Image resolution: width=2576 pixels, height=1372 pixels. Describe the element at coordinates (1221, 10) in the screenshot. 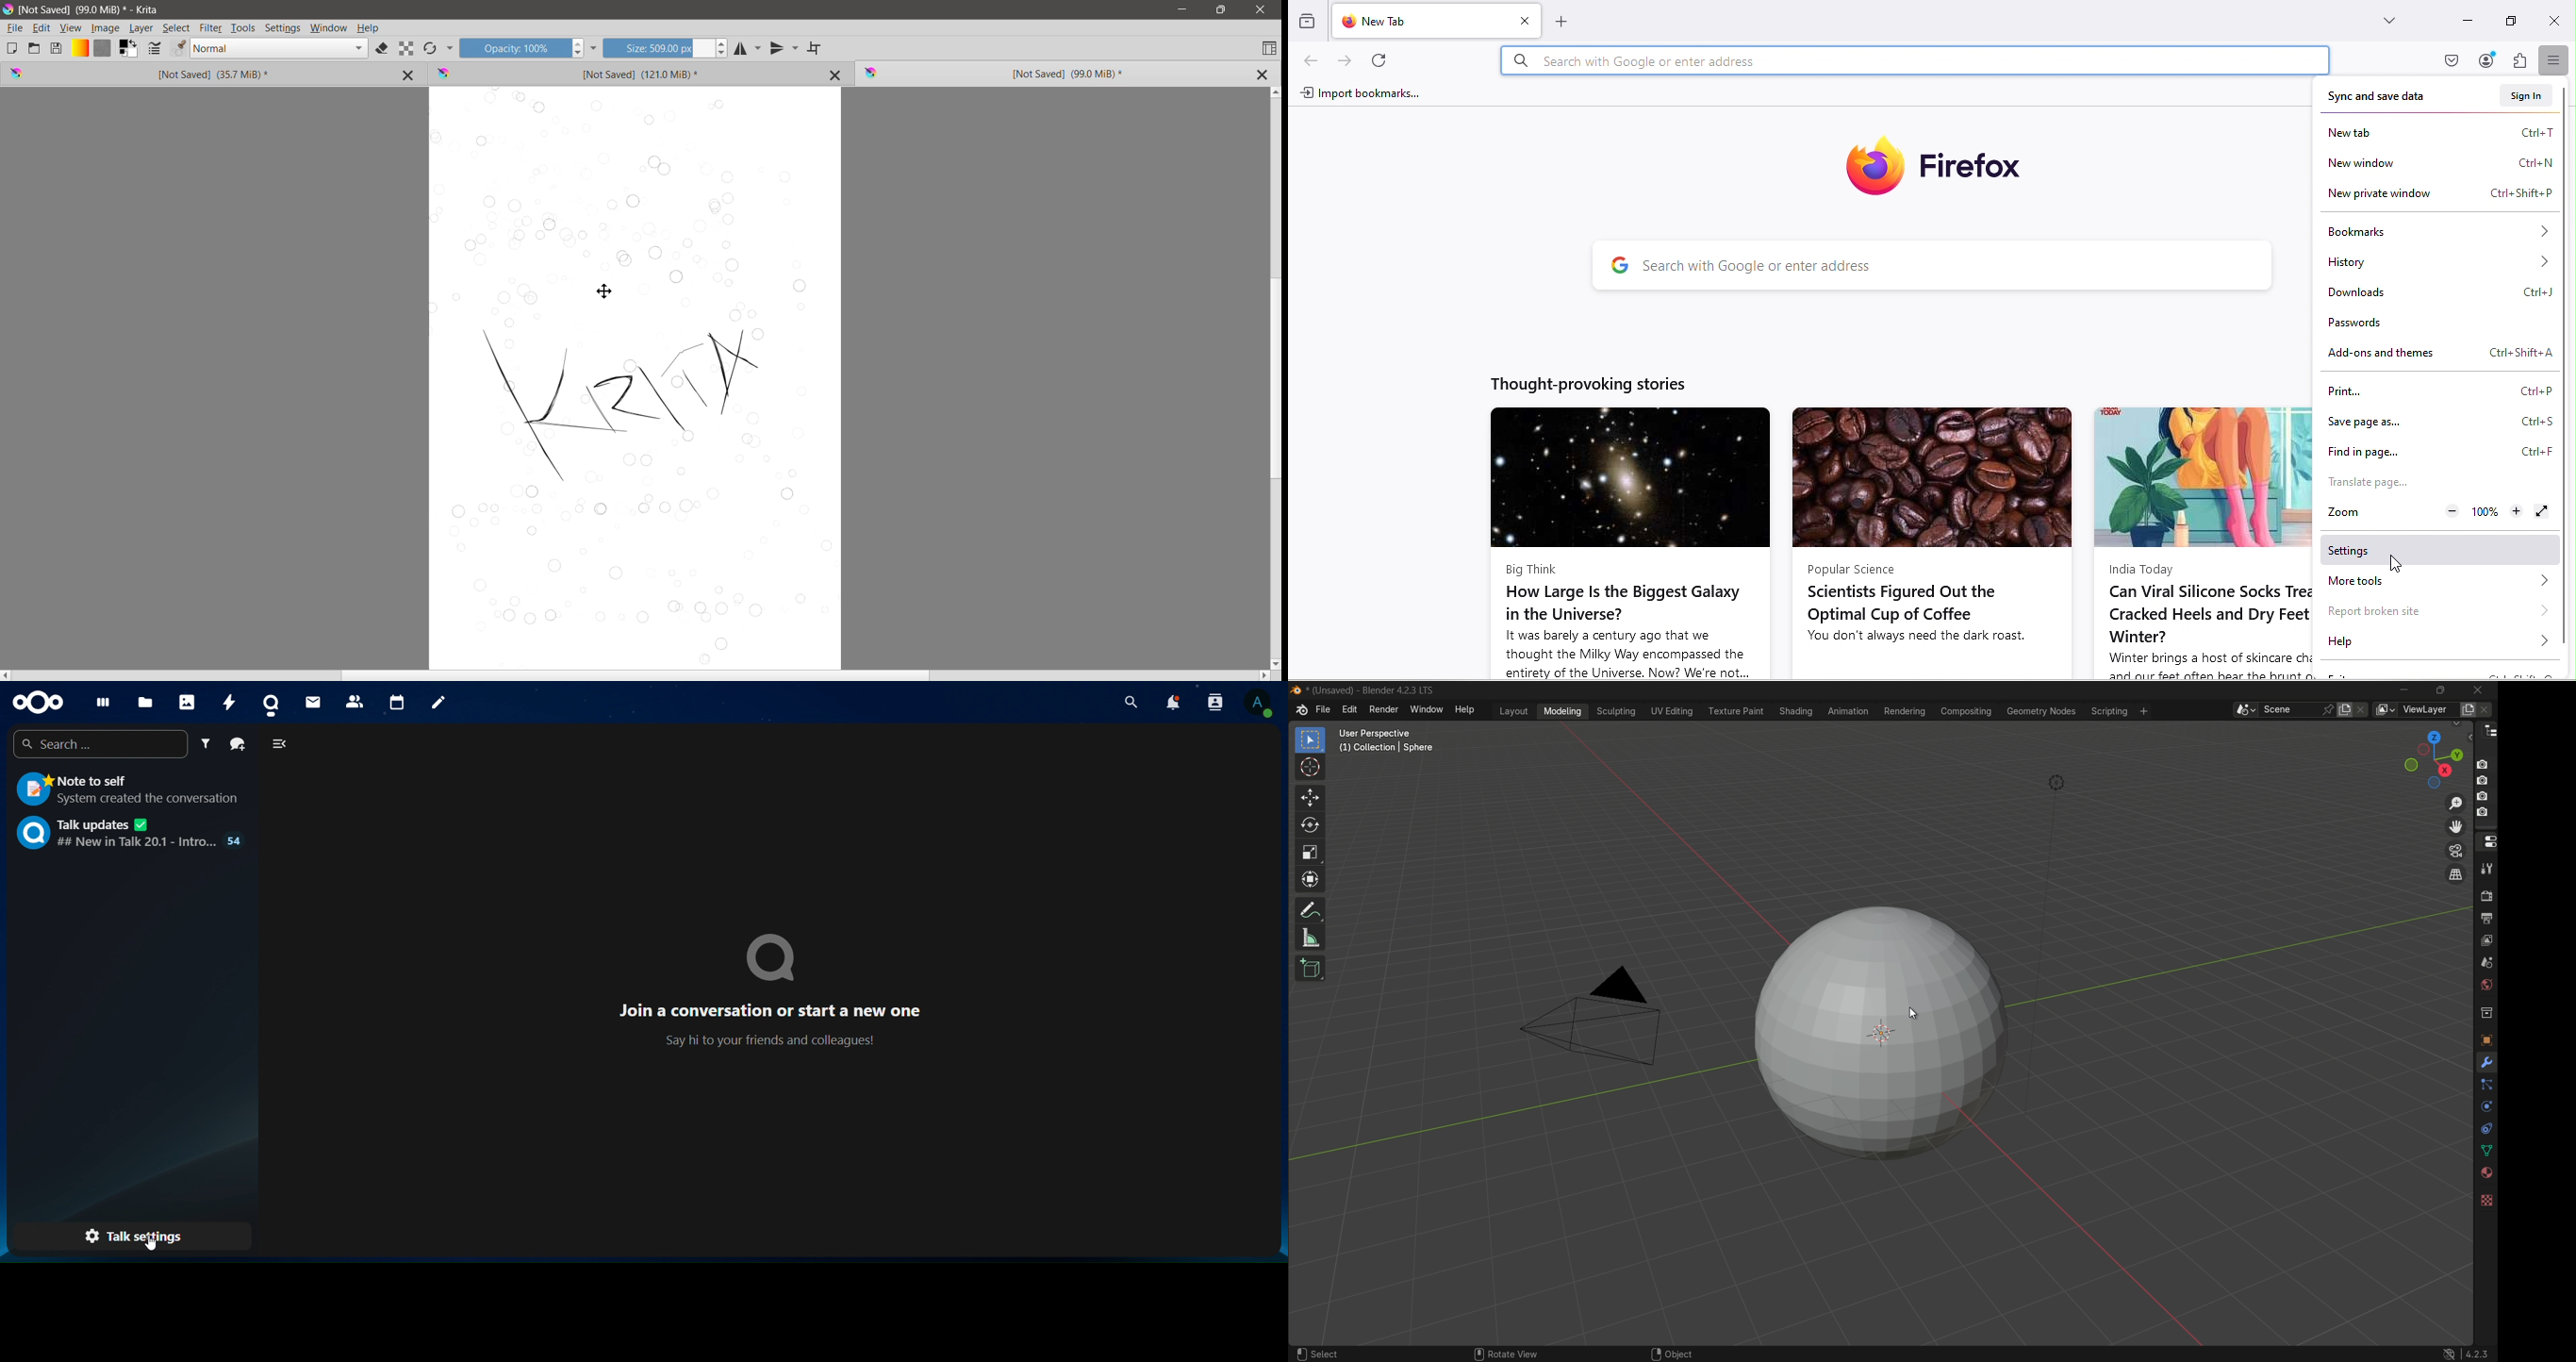

I see `Restore Down` at that location.